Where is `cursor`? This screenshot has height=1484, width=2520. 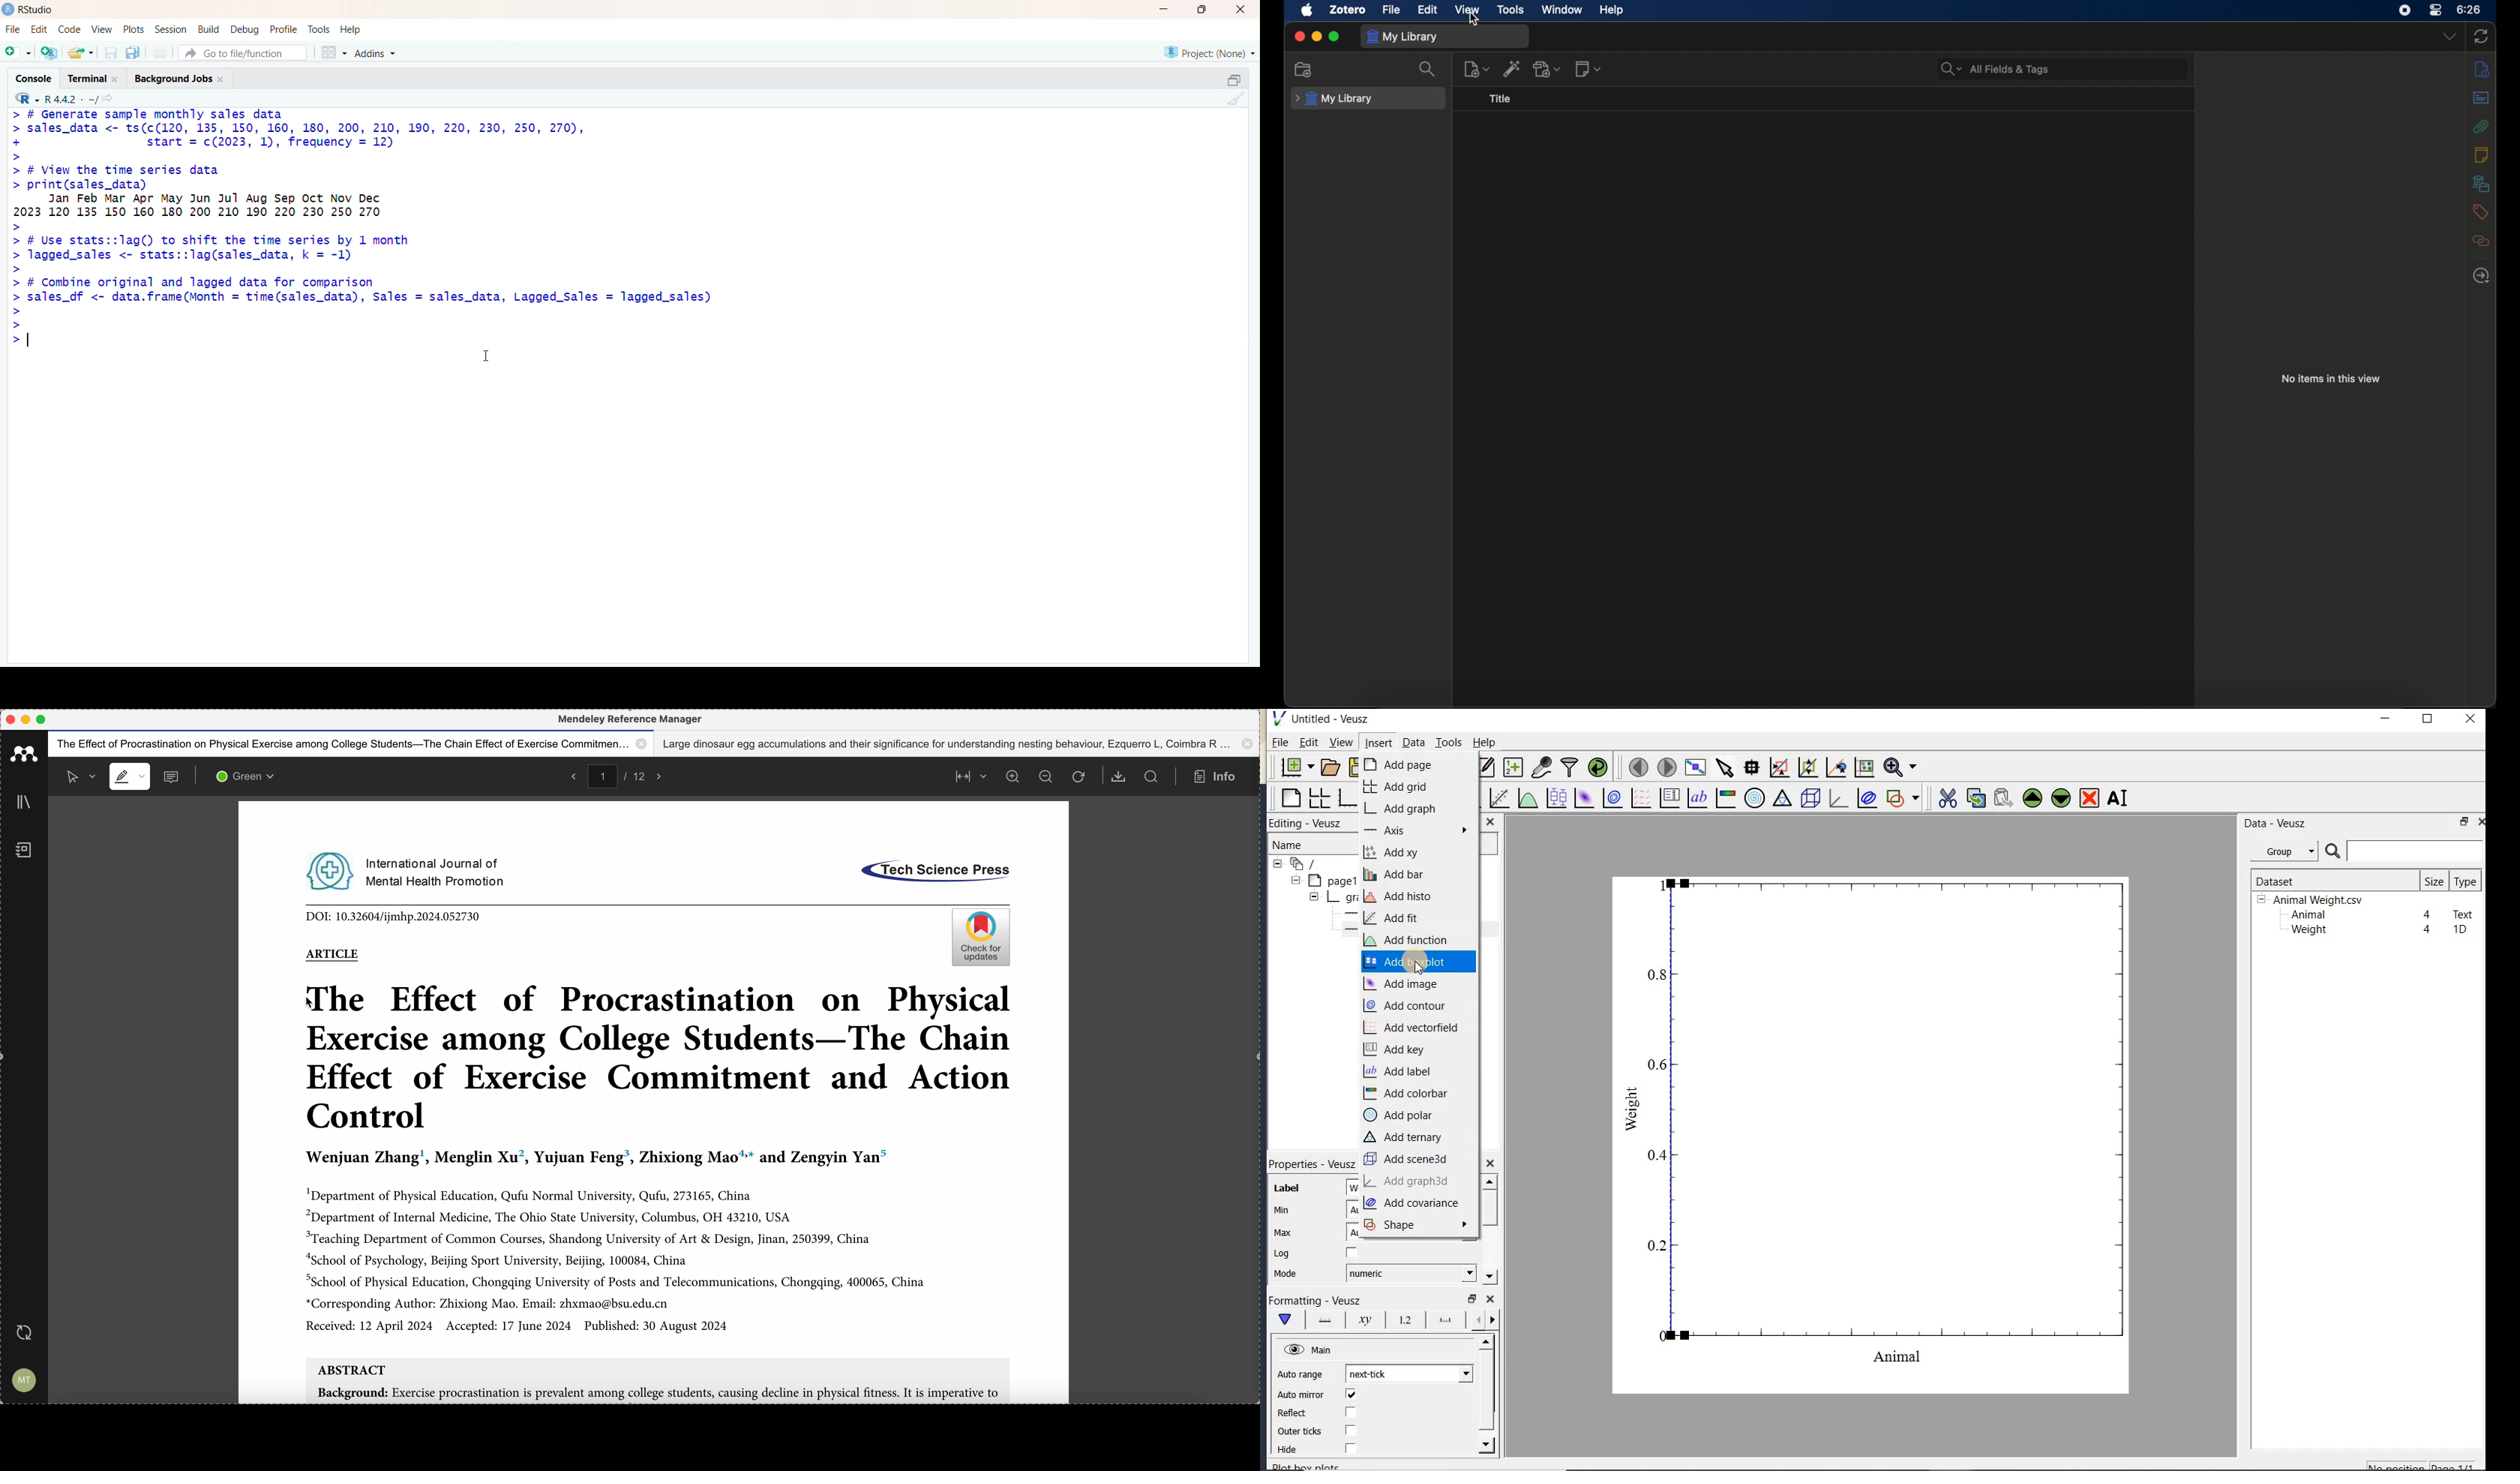
cursor is located at coordinates (1419, 969).